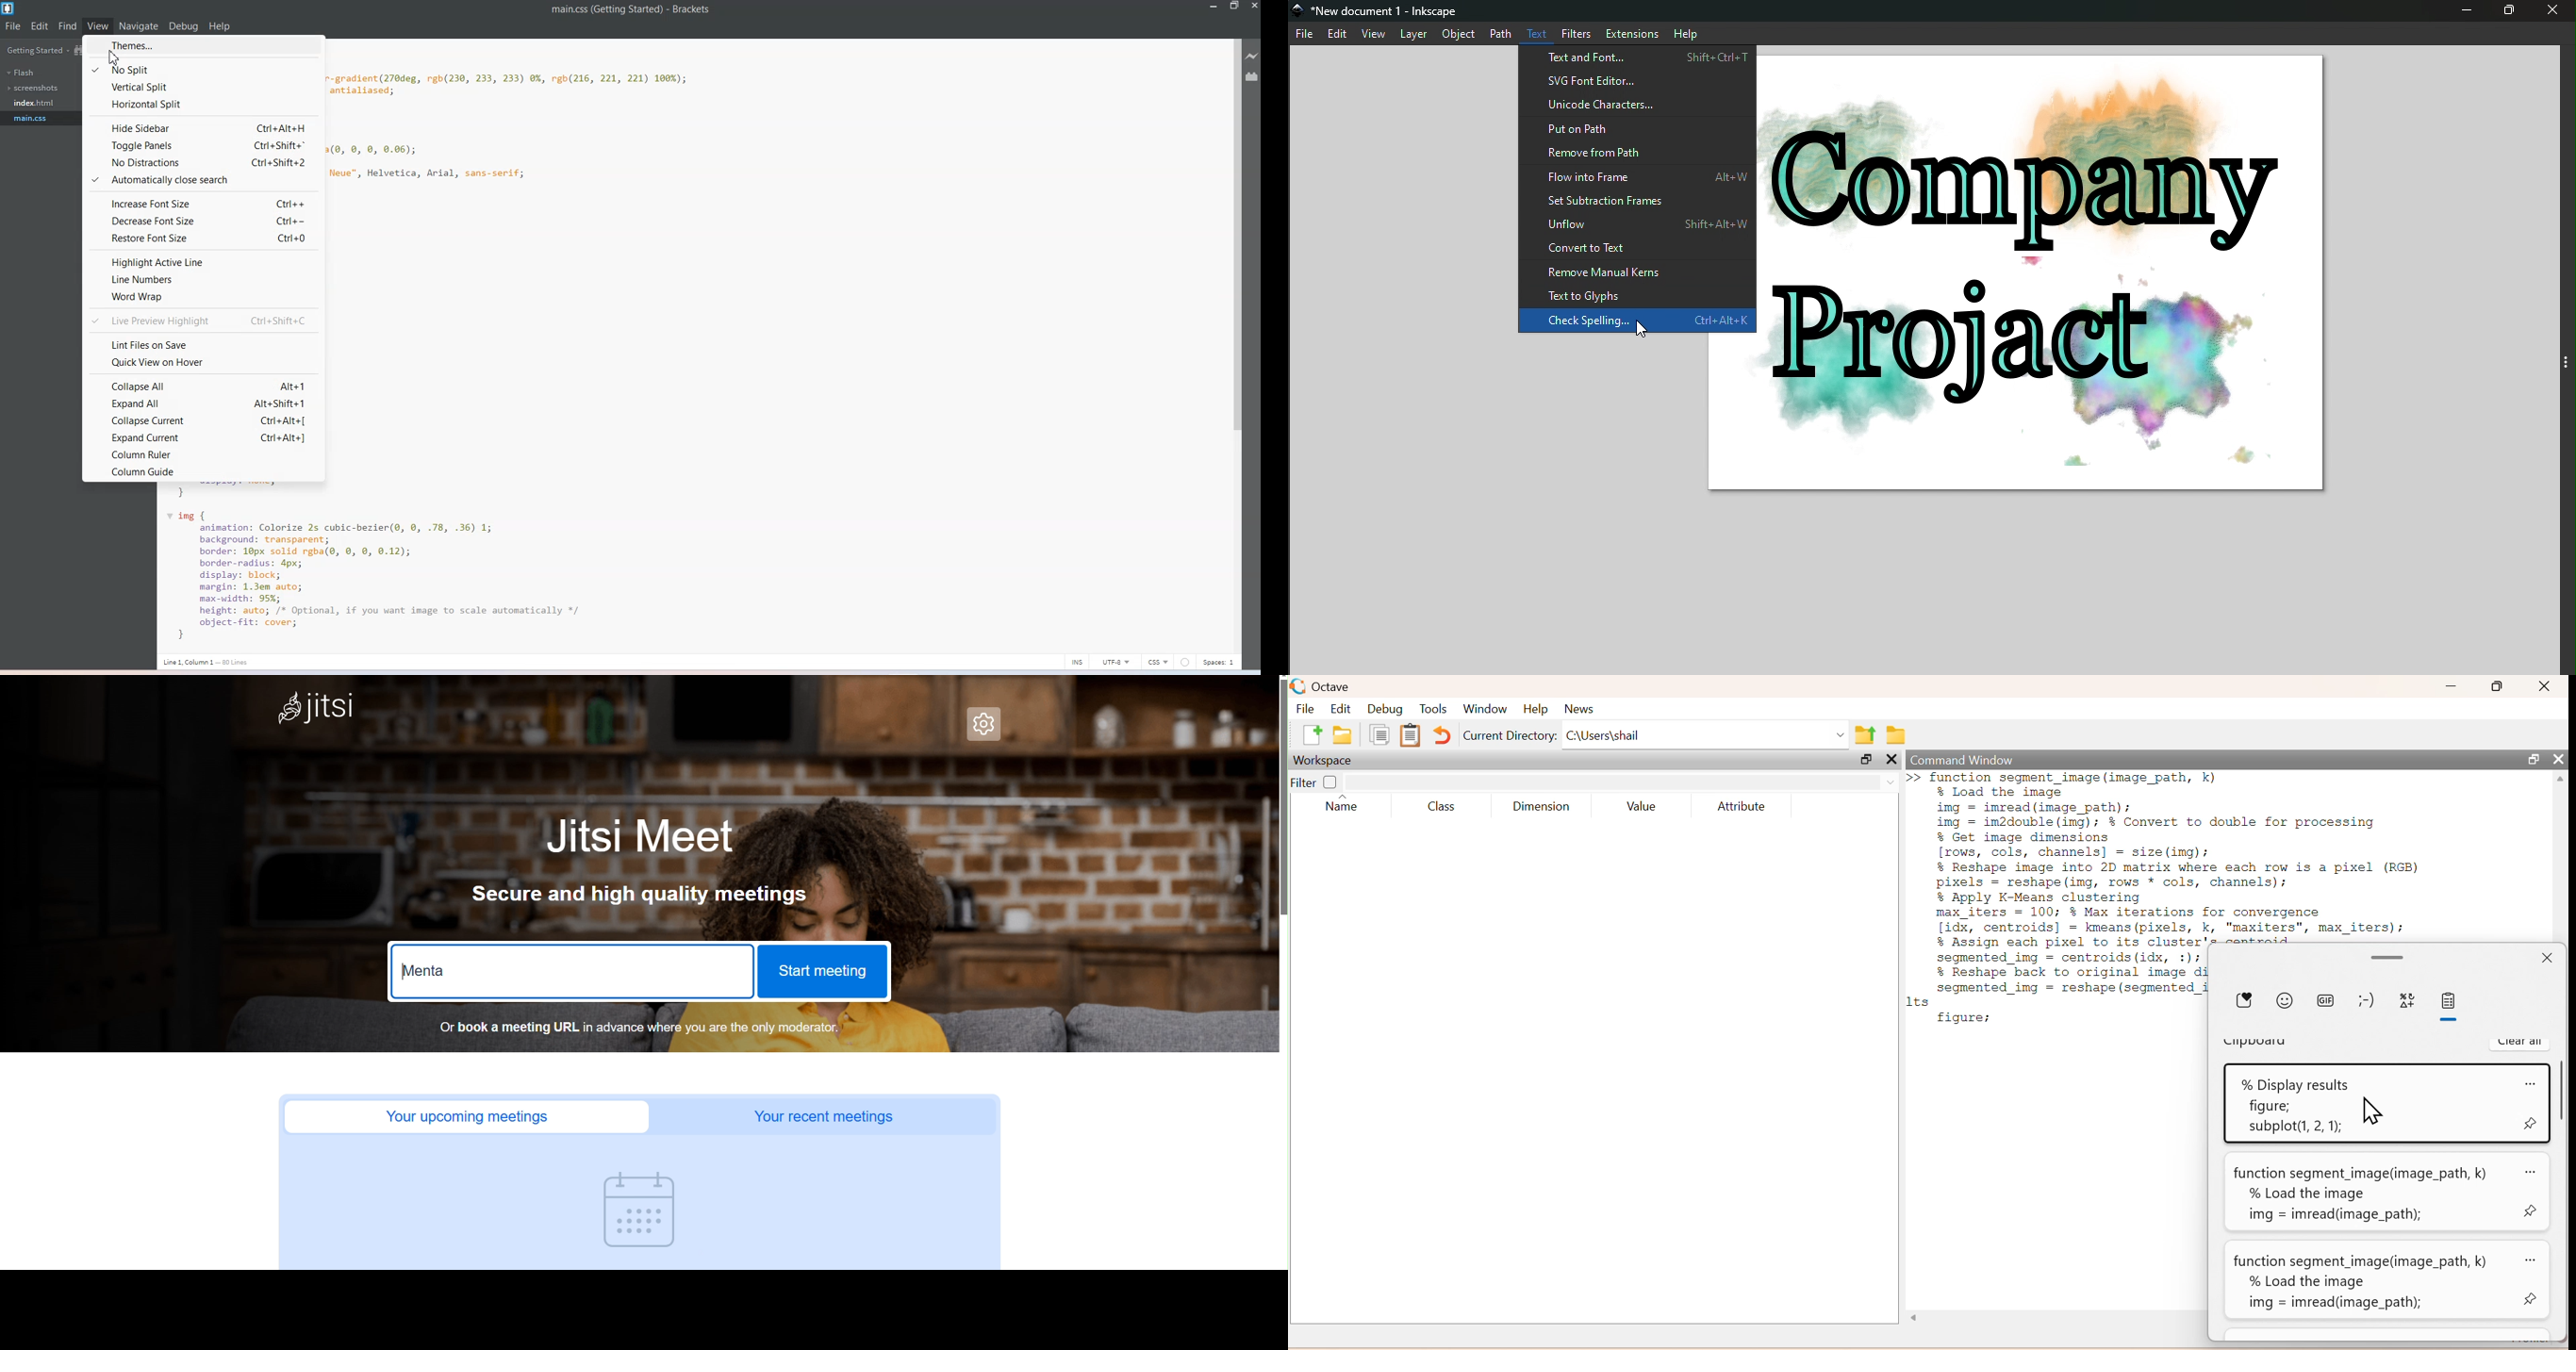  Describe the element at coordinates (2521, 1042) in the screenshot. I see `Clear all` at that location.